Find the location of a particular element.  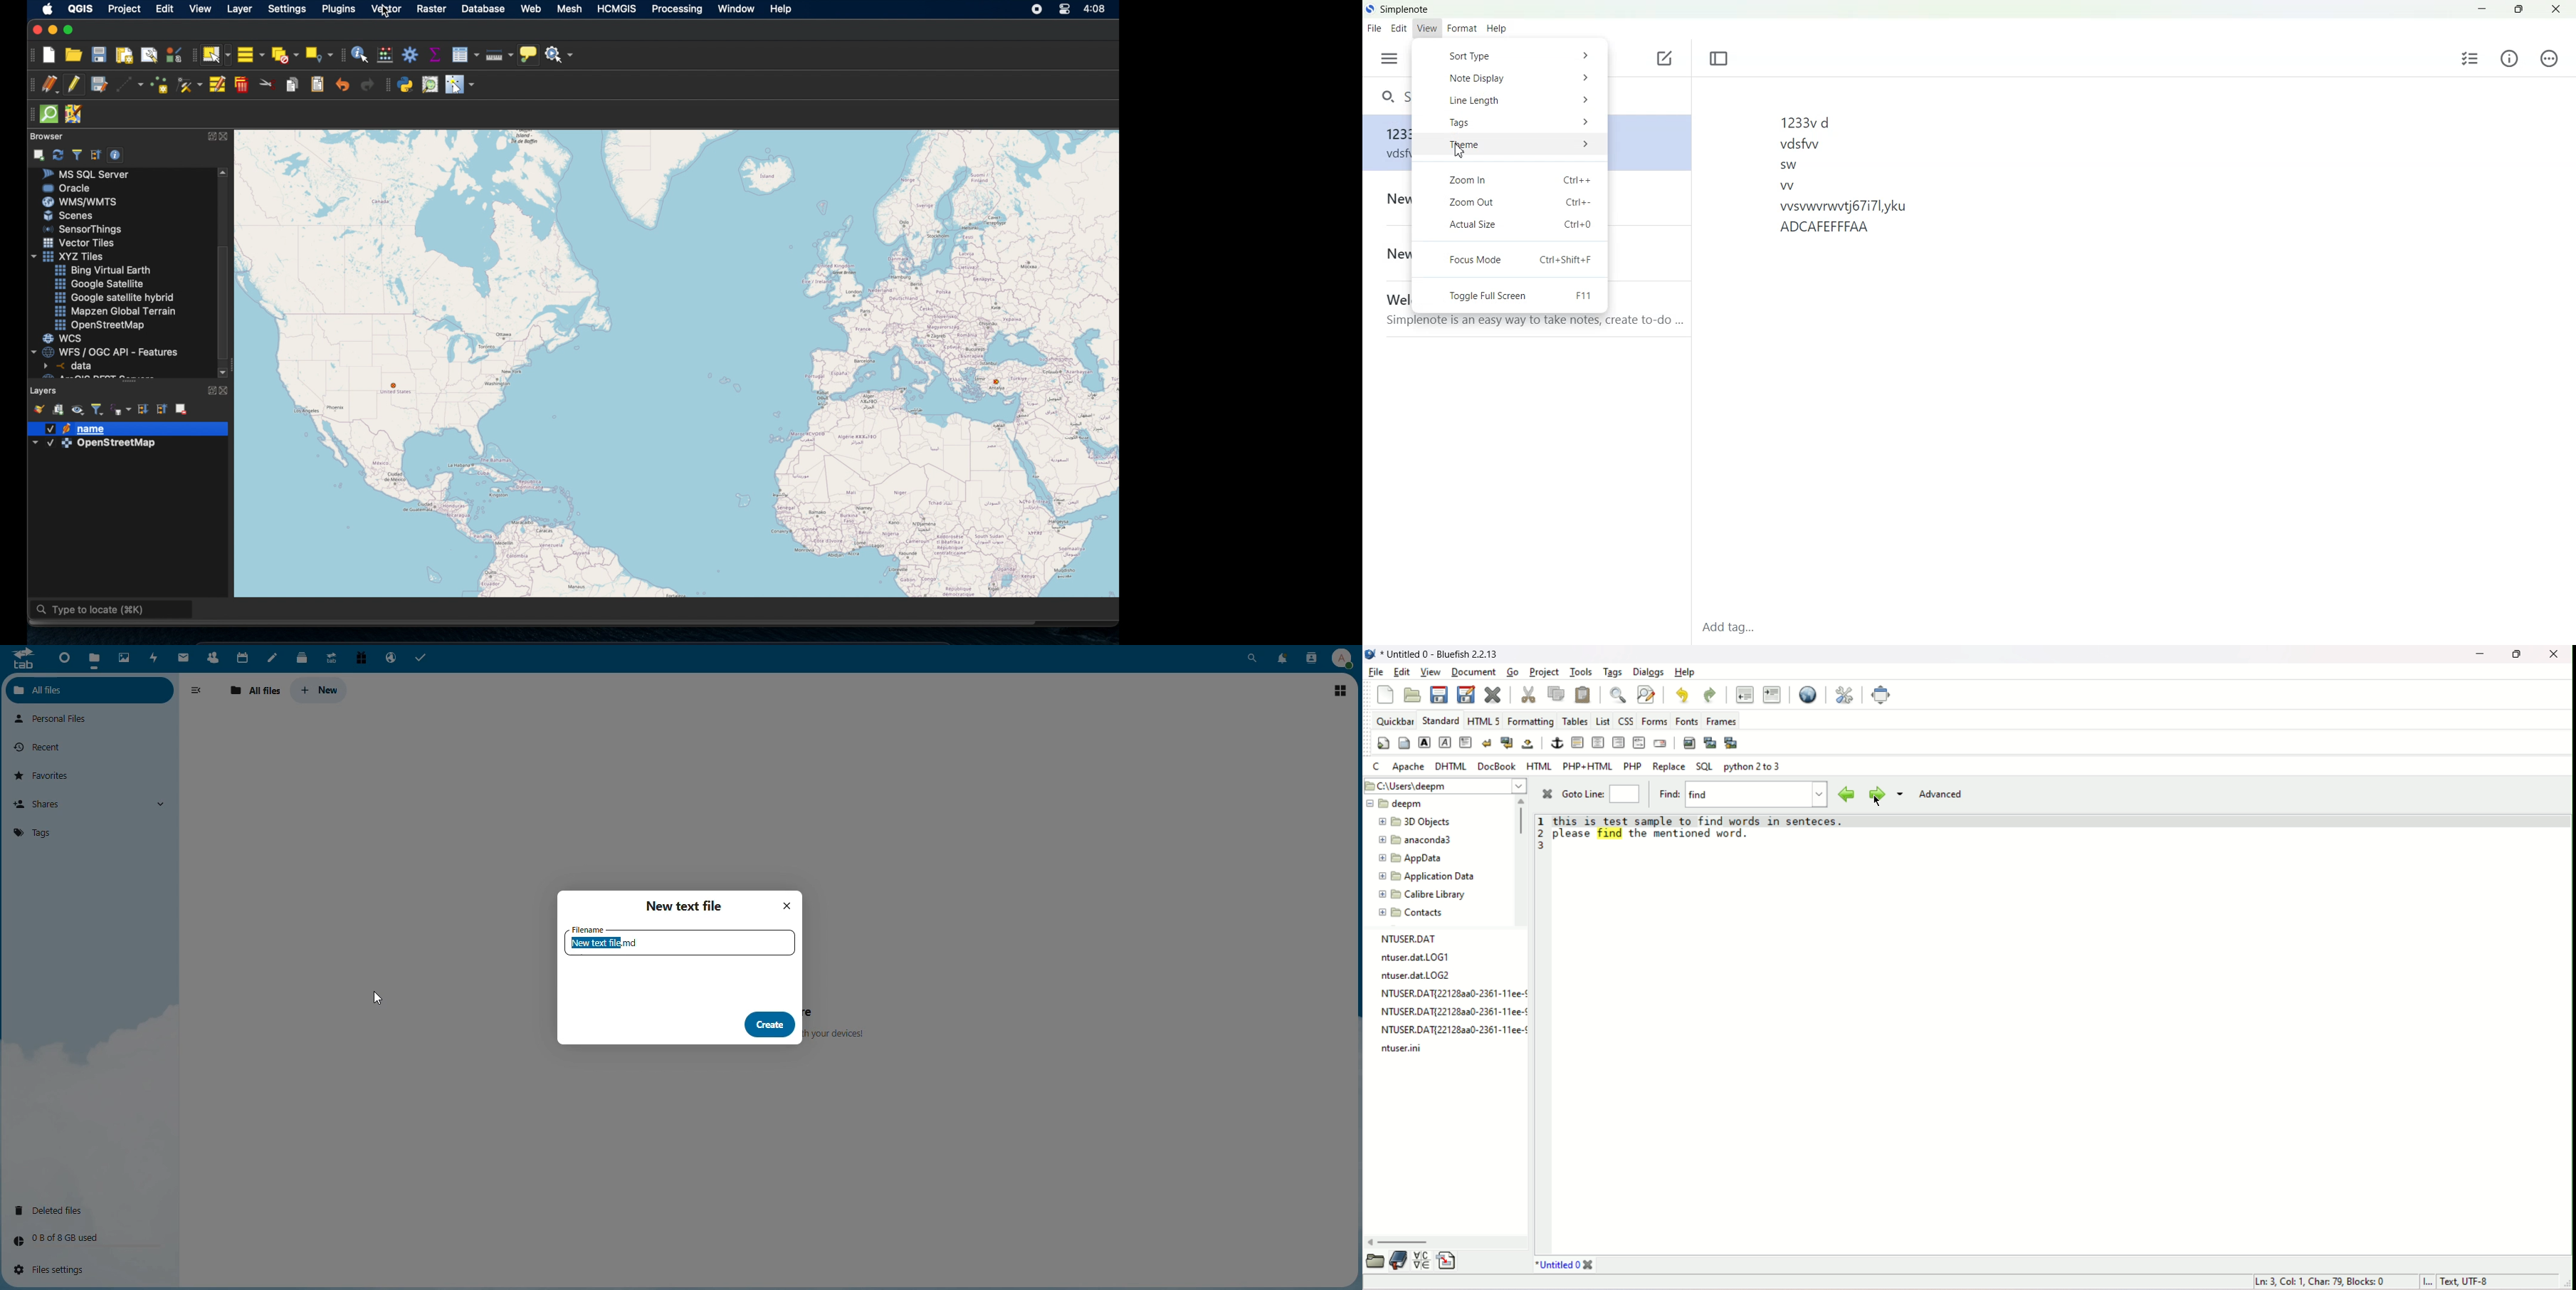

Tags is located at coordinates (1510, 122).